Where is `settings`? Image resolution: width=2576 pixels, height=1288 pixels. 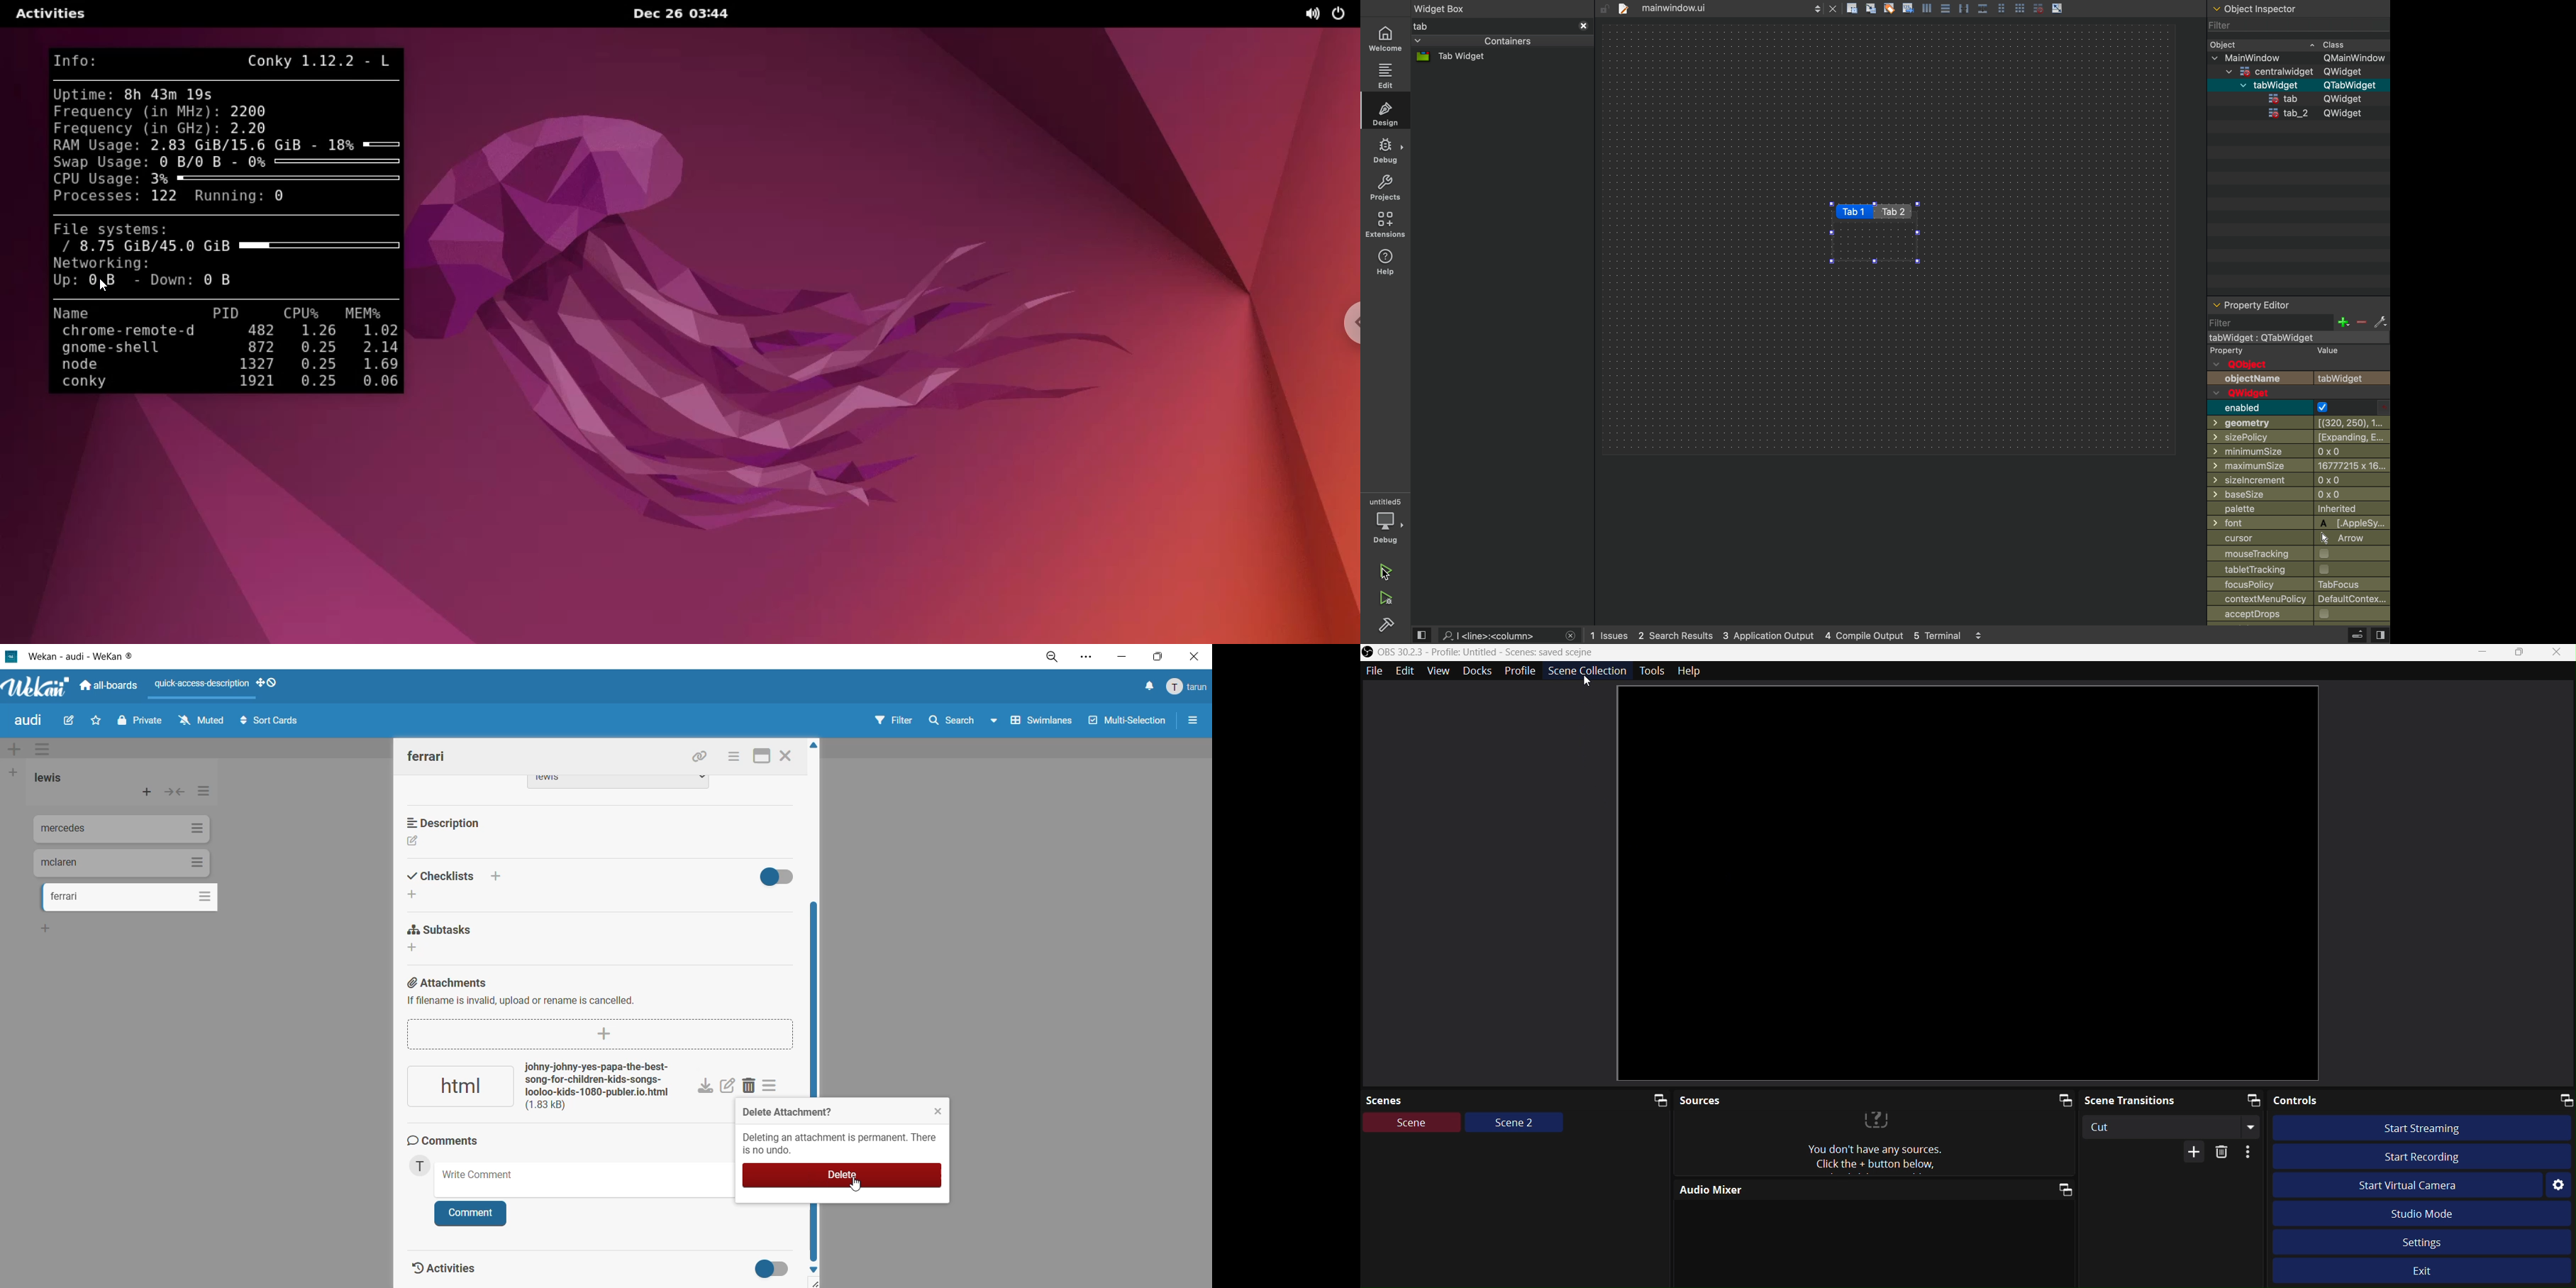 settings is located at coordinates (1093, 657).